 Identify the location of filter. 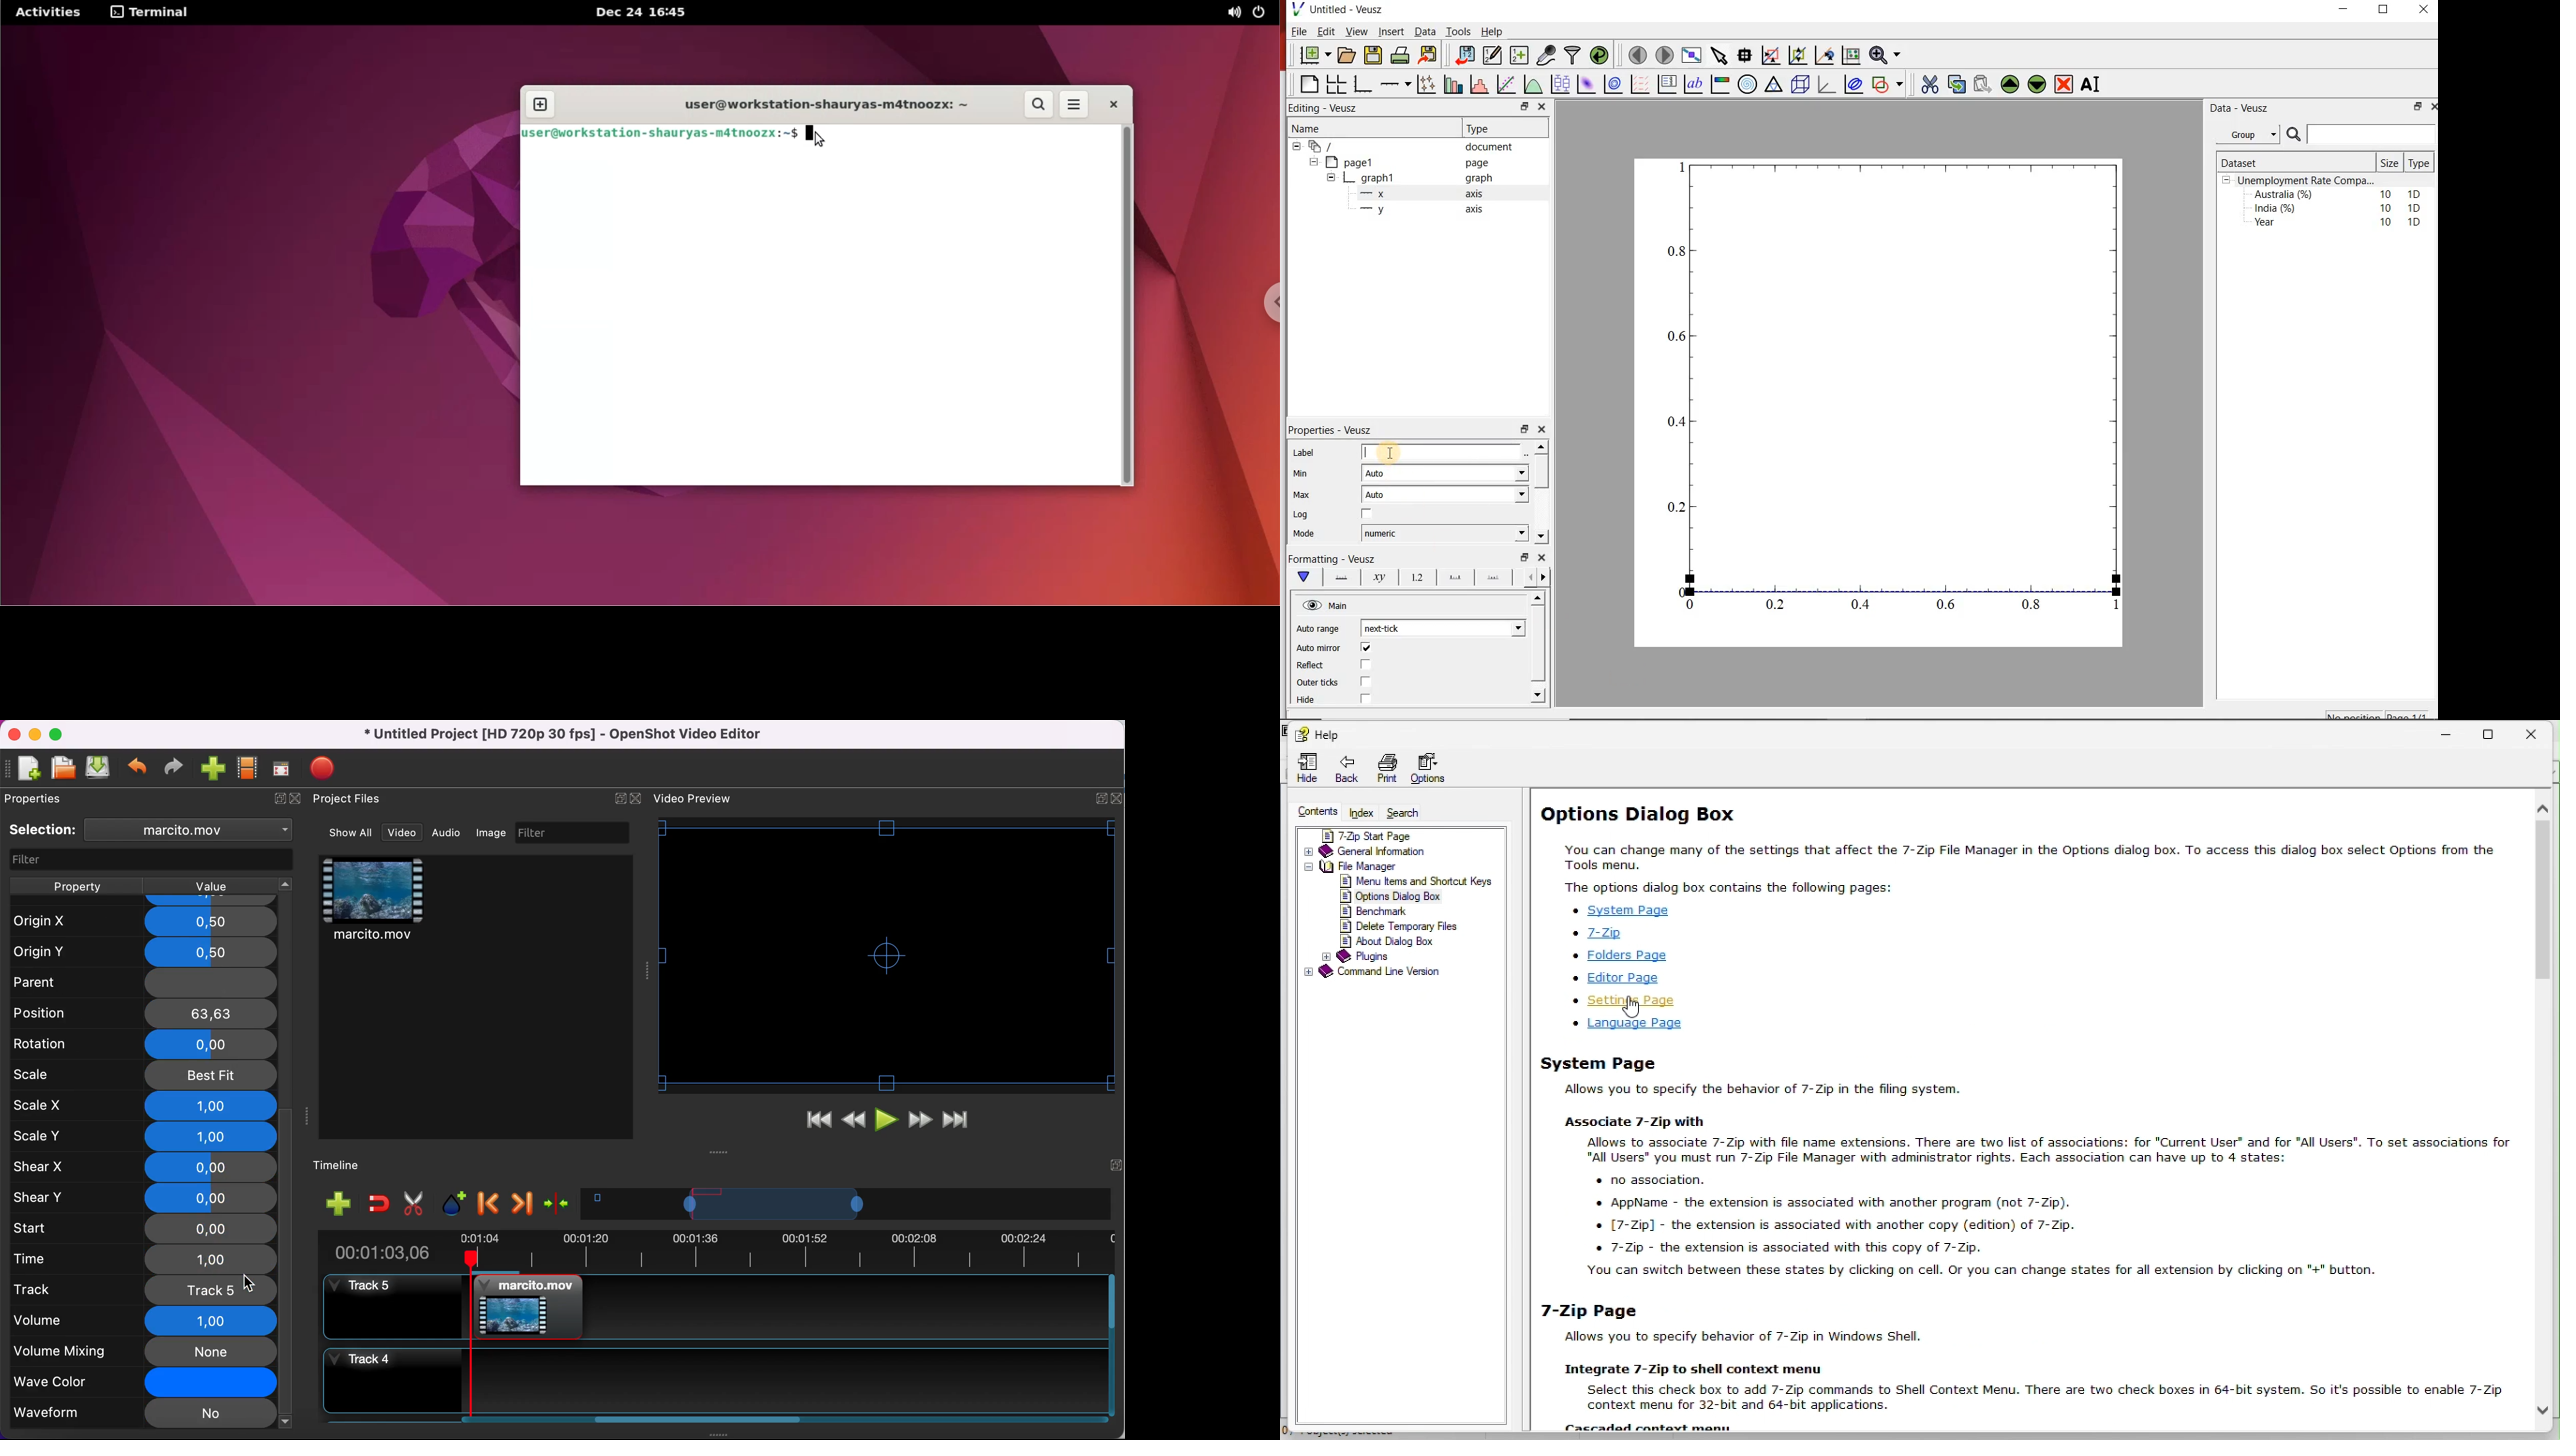
(153, 861).